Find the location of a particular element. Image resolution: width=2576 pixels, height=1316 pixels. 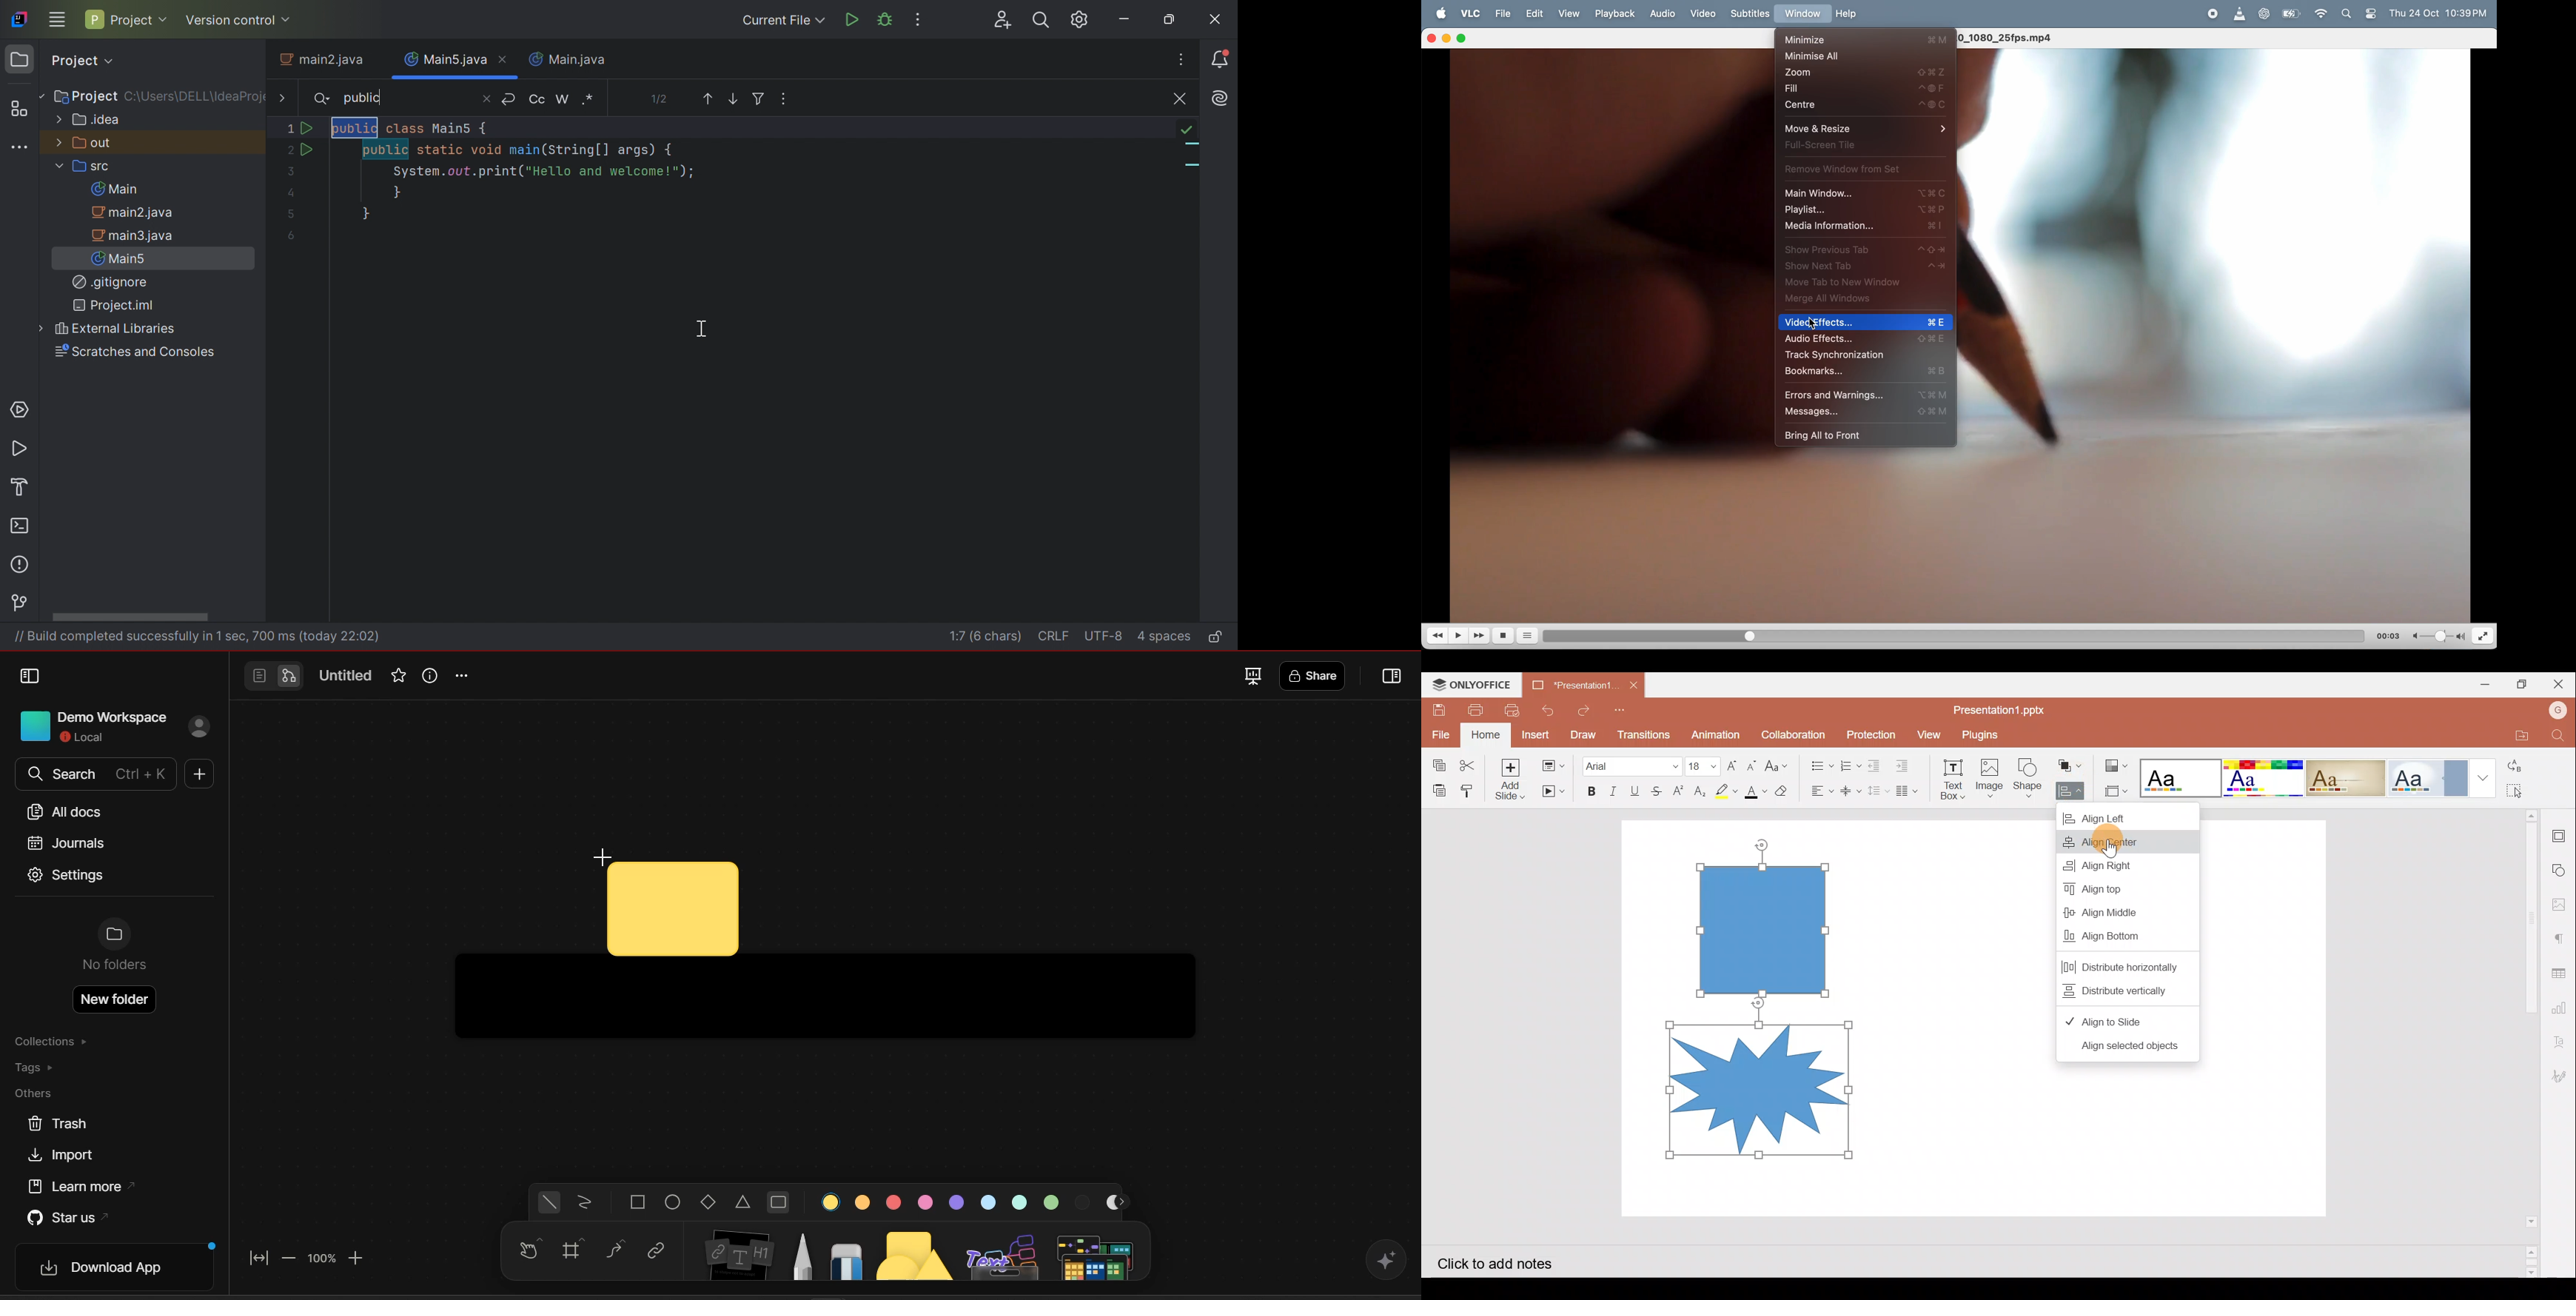

color 3 is located at coordinates (893, 1203).